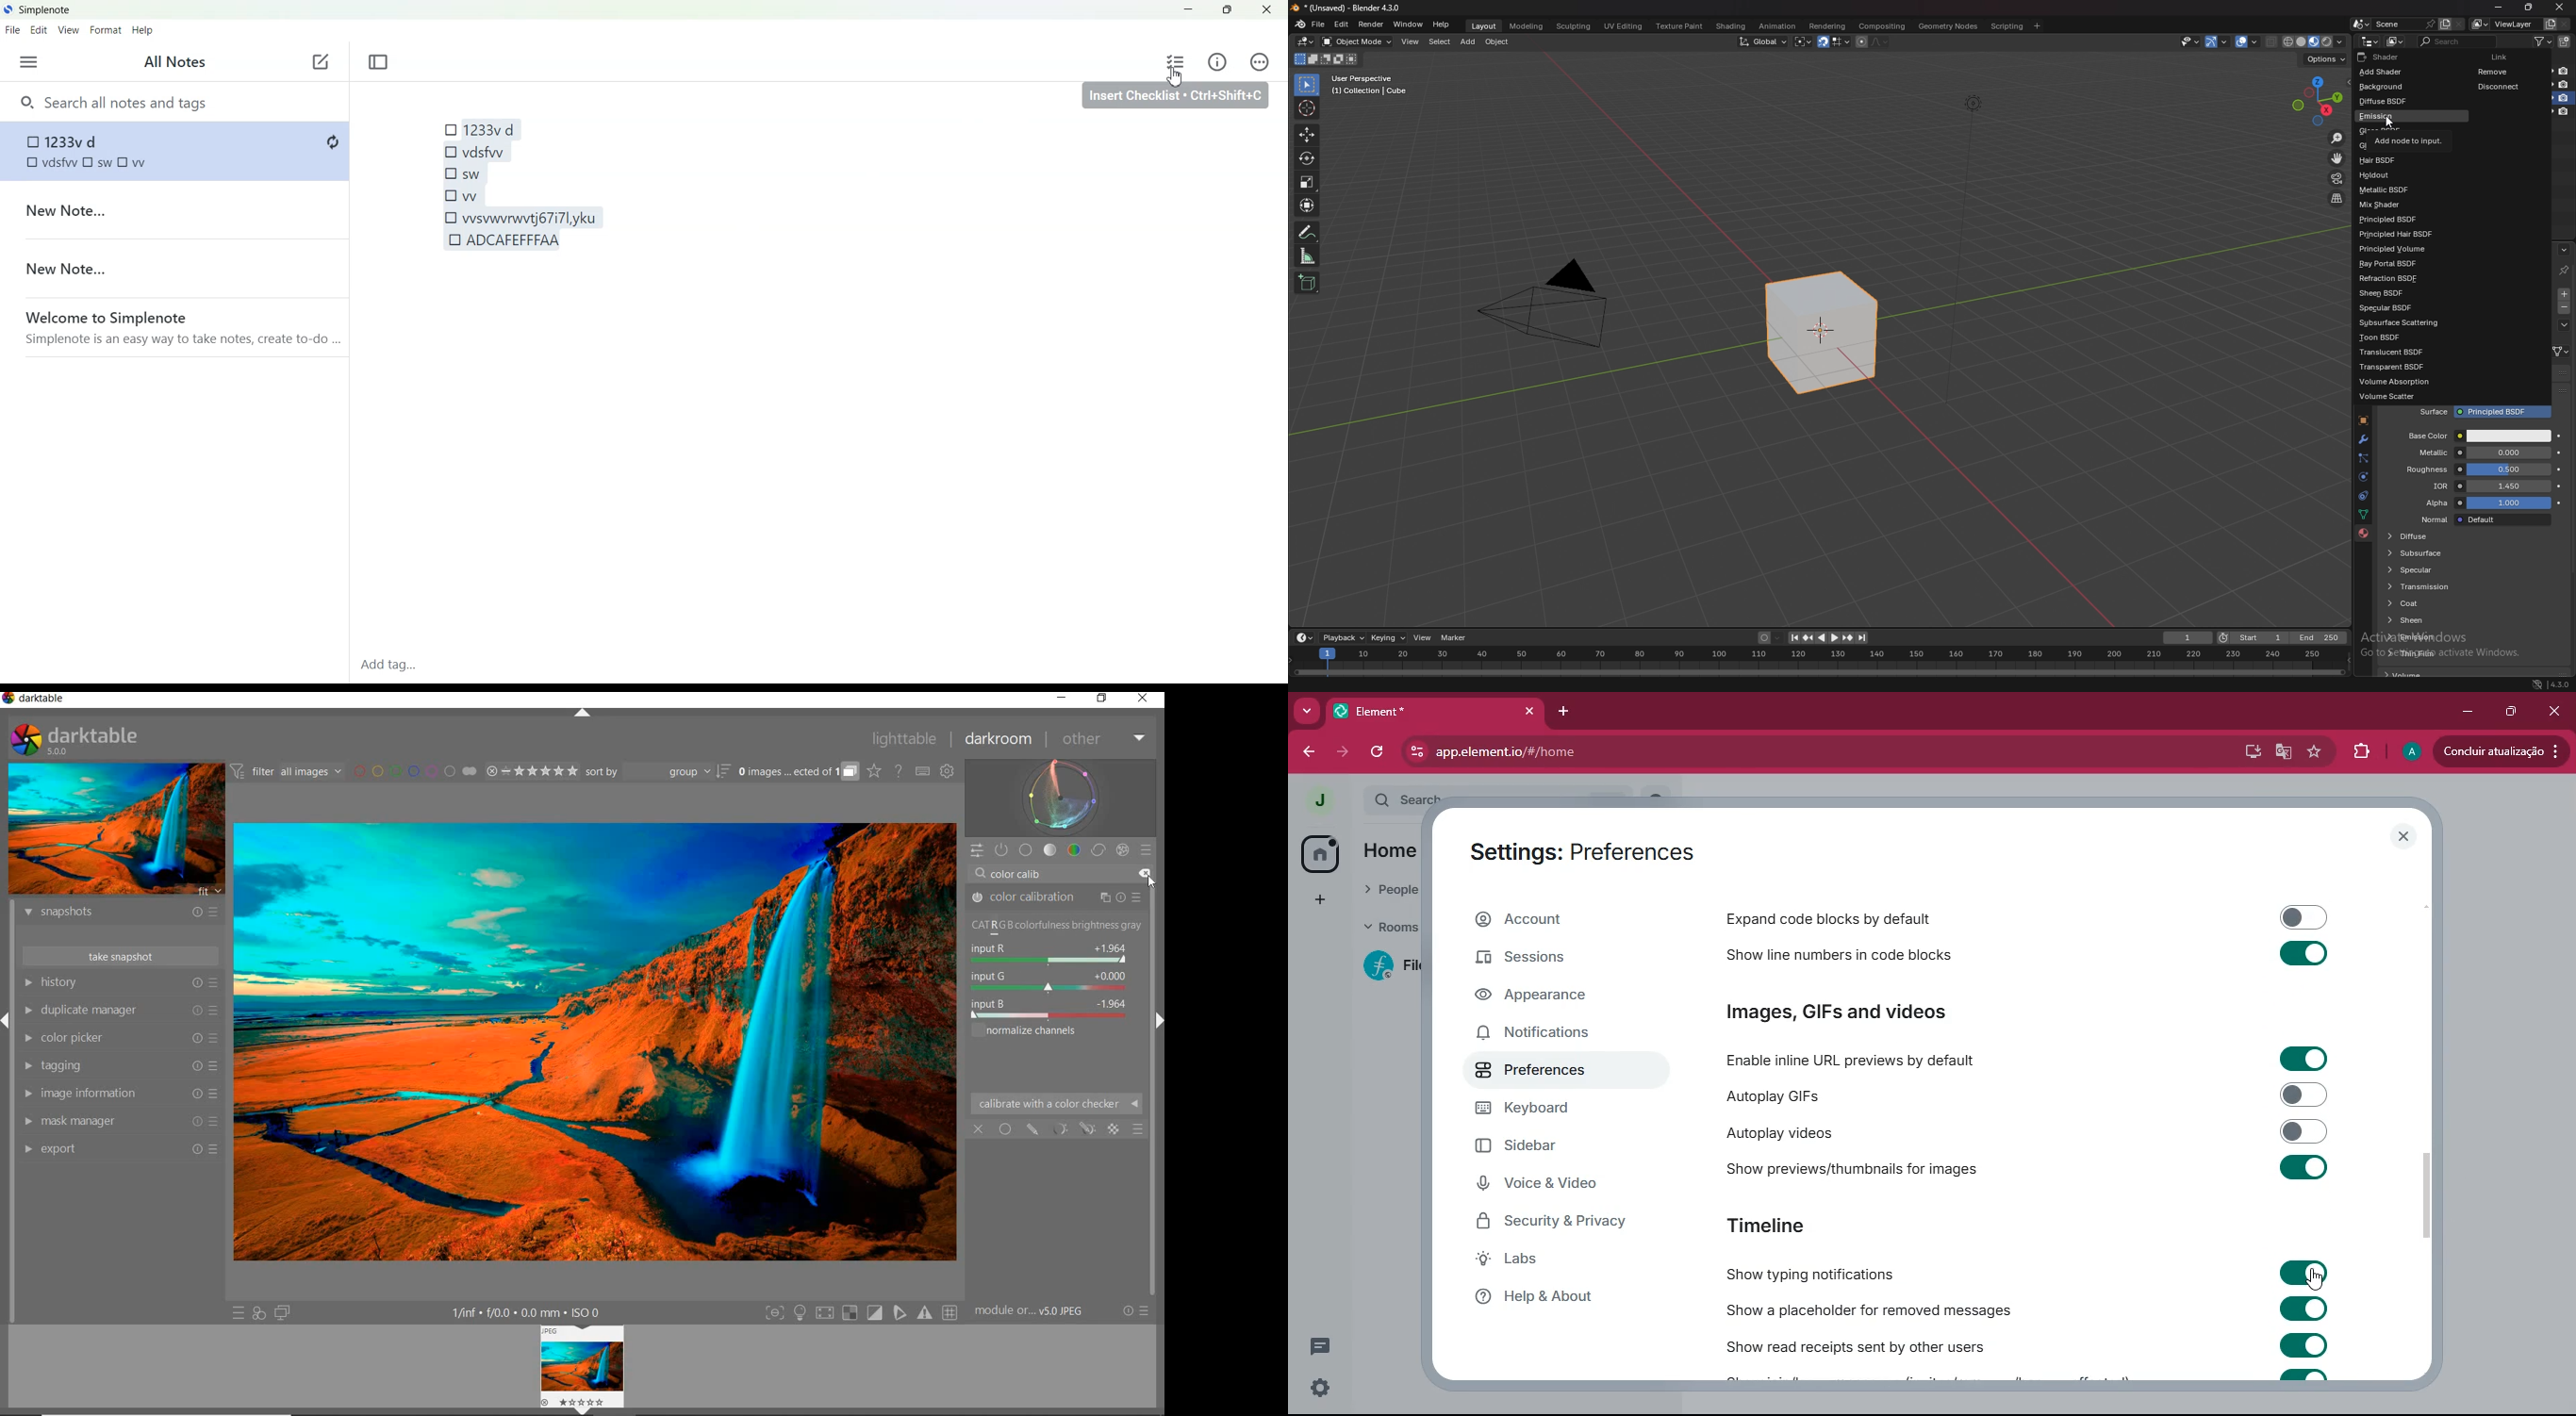  Describe the element at coordinates (2304, 1131) in the screenshot. I see `toggle on/off` at that location.